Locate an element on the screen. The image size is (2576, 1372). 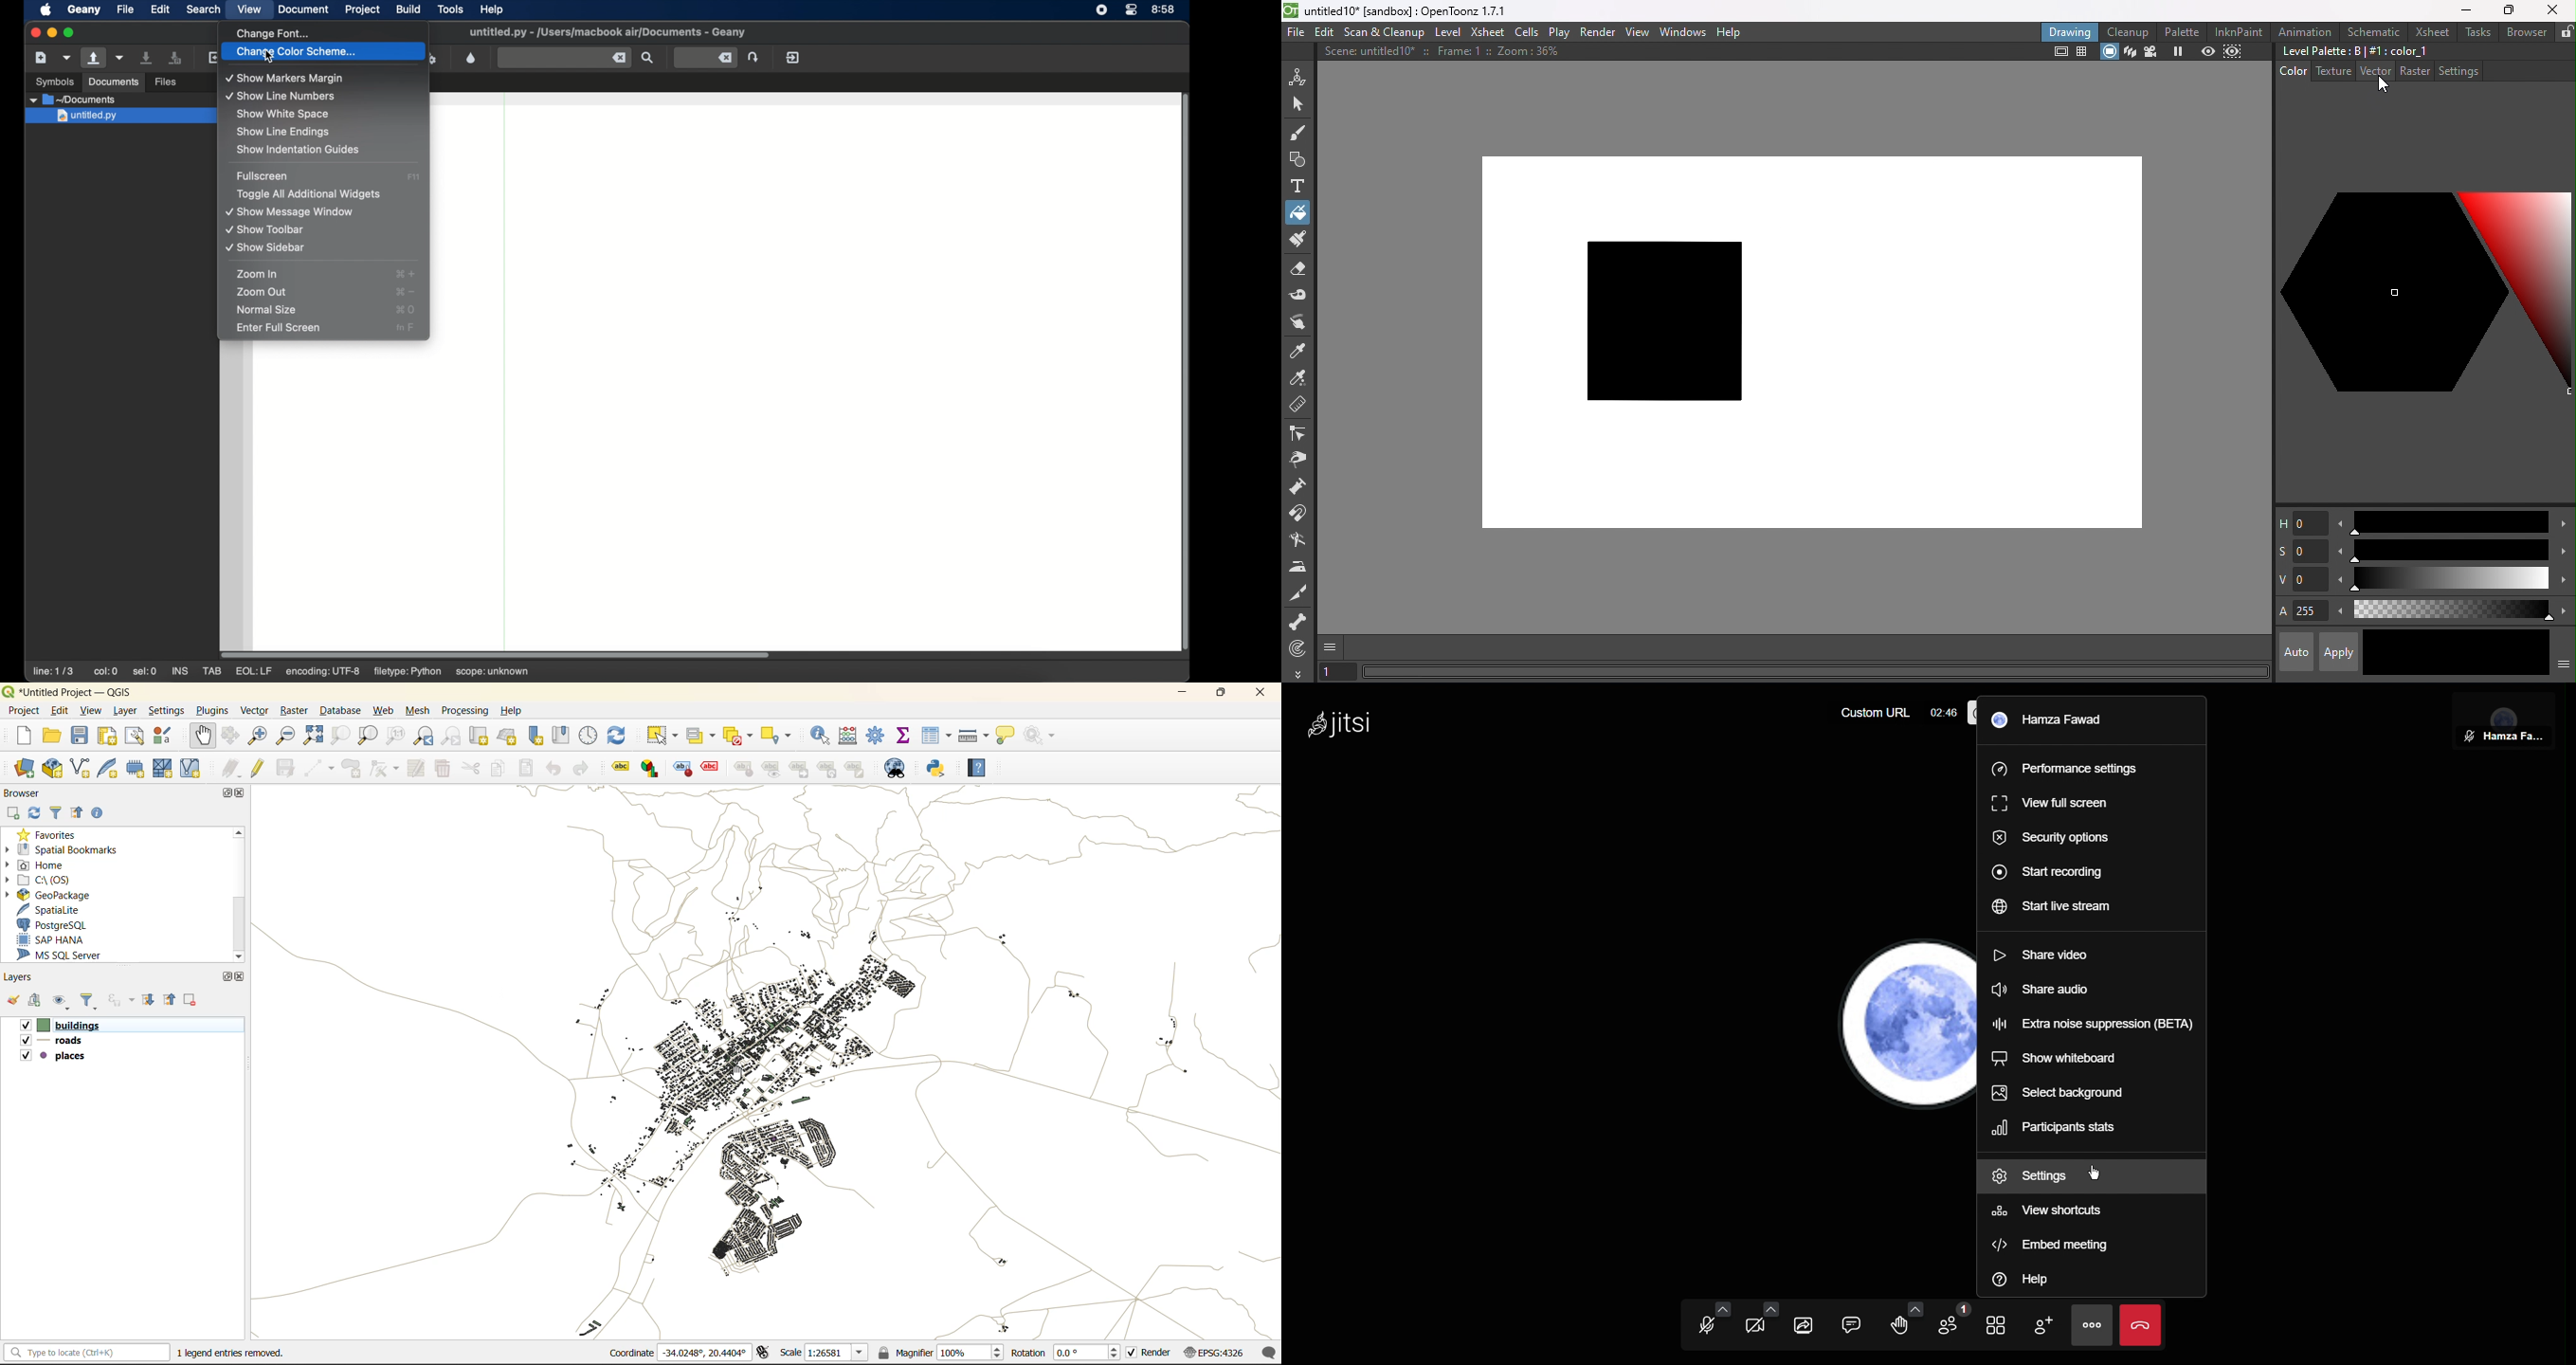
Decrease is located at coordinates (2338, 551).